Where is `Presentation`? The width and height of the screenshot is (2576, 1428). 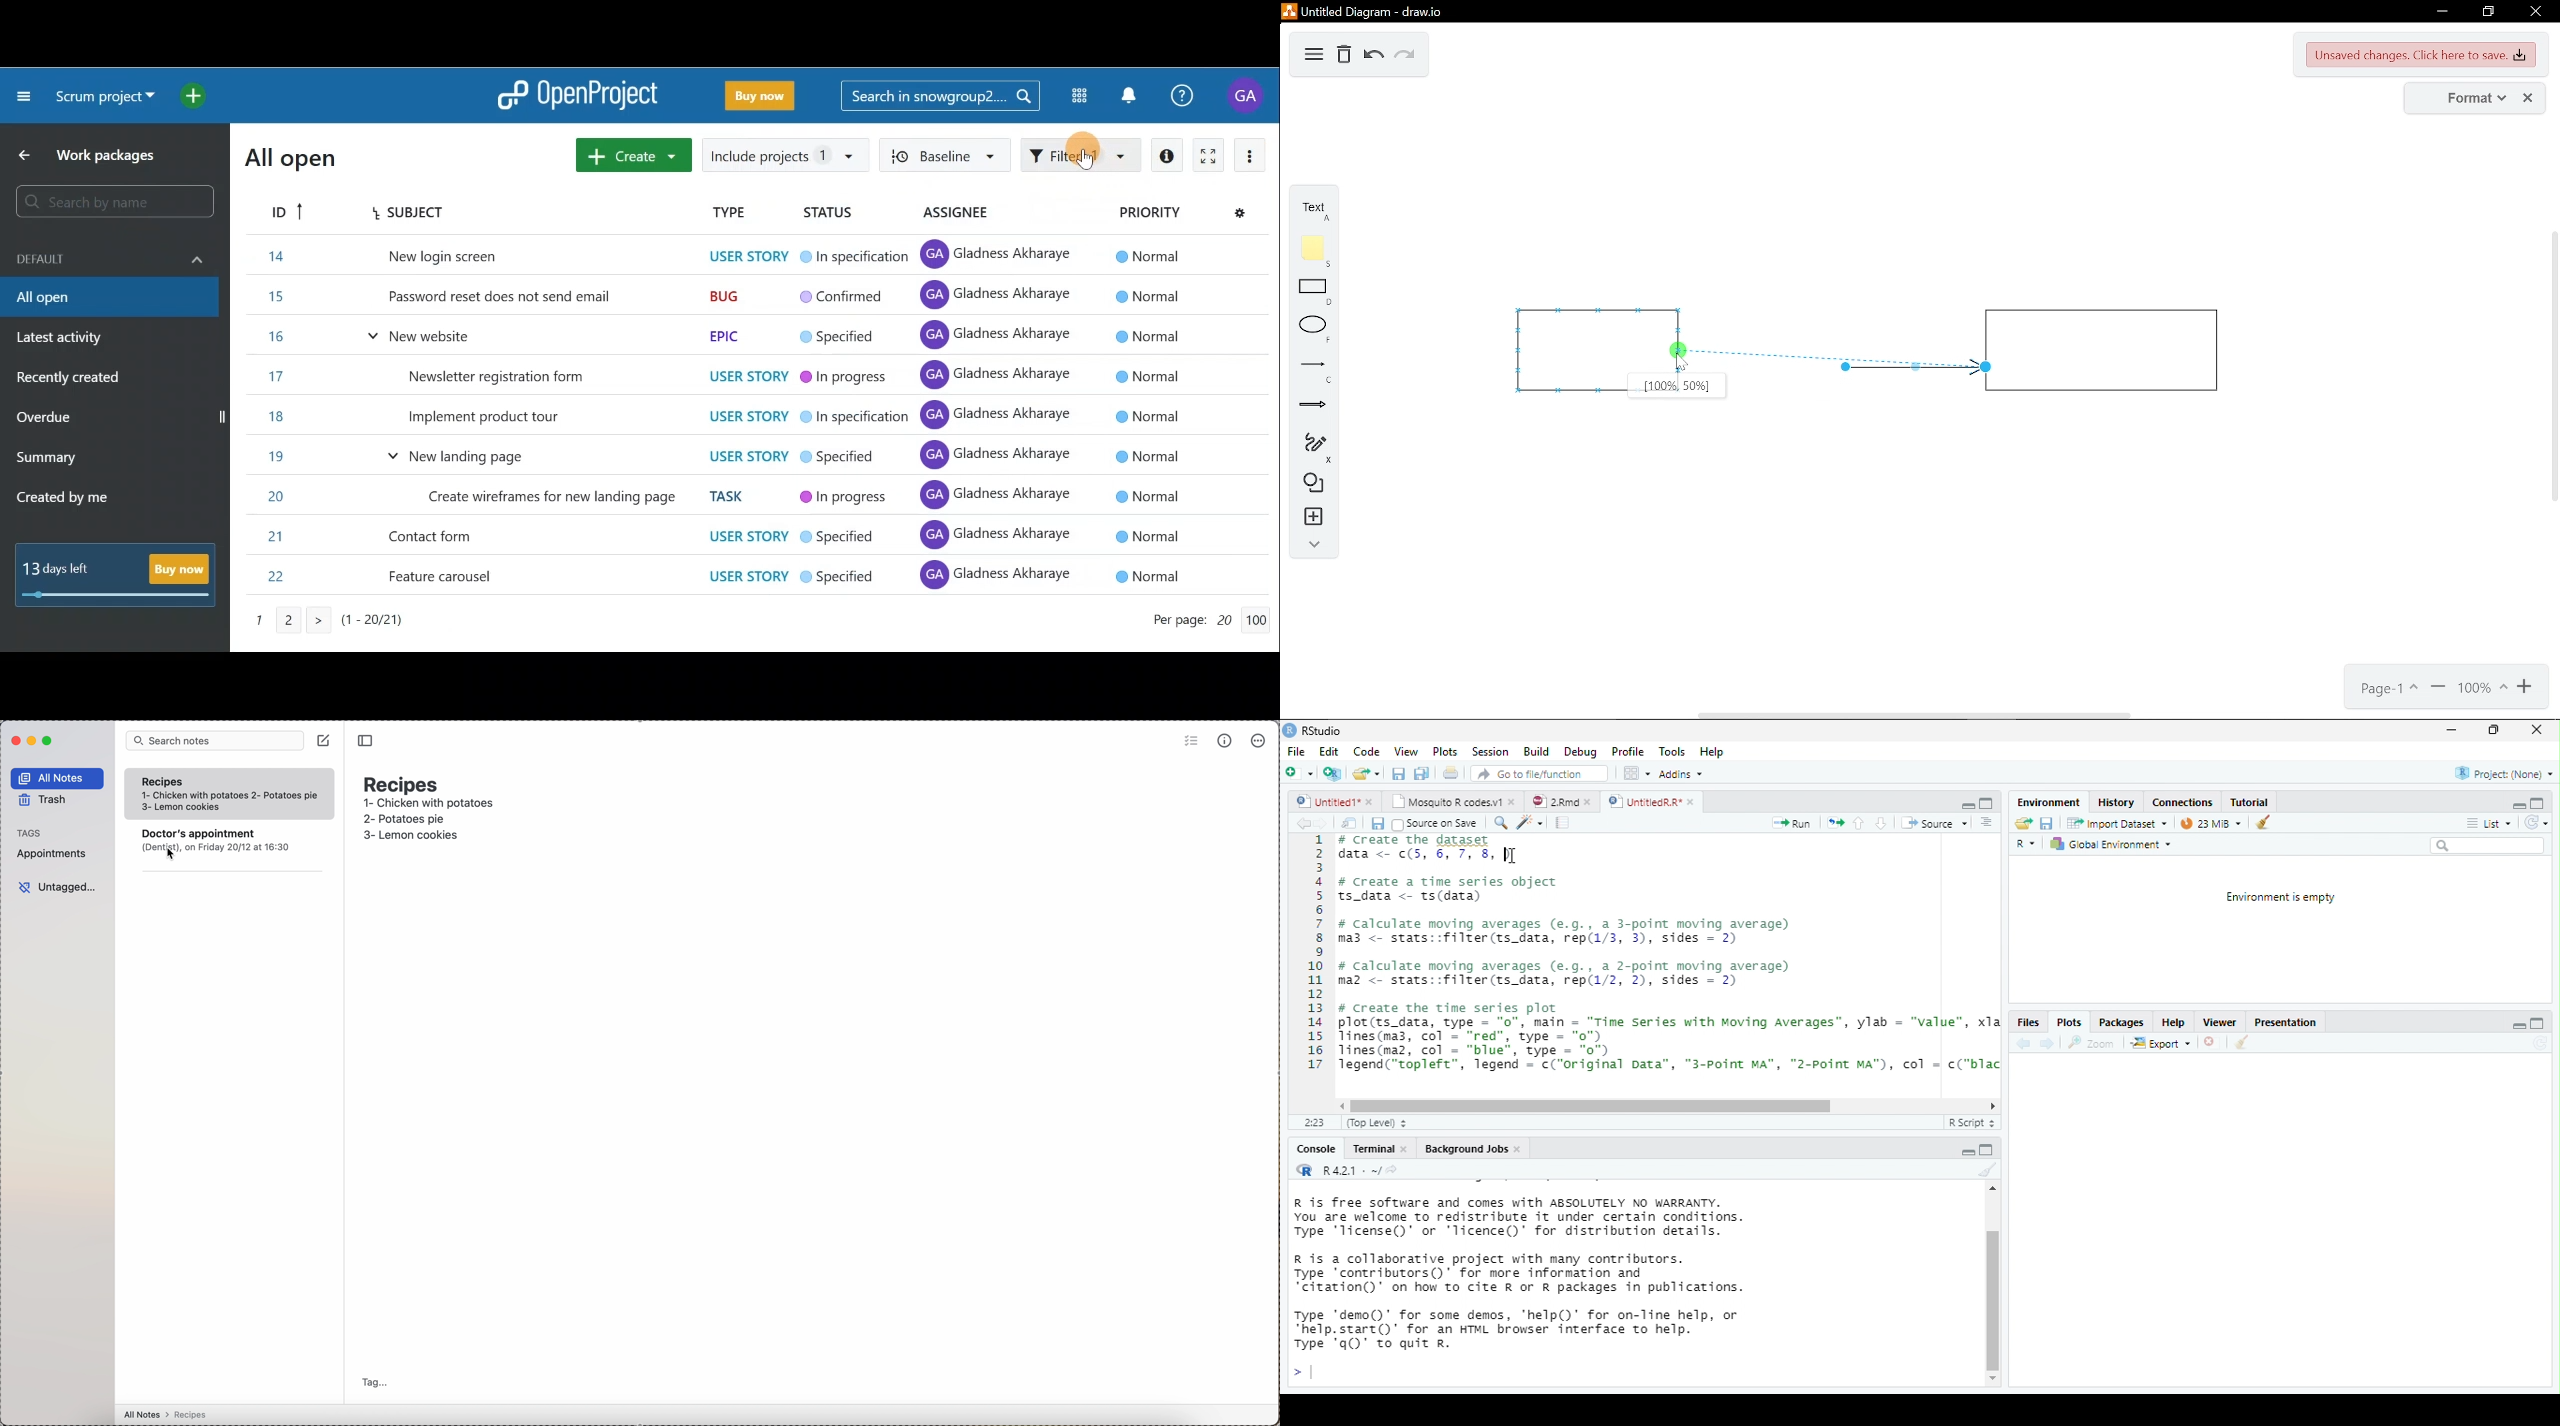
Presentation is located at coordinates (2284, 1025).